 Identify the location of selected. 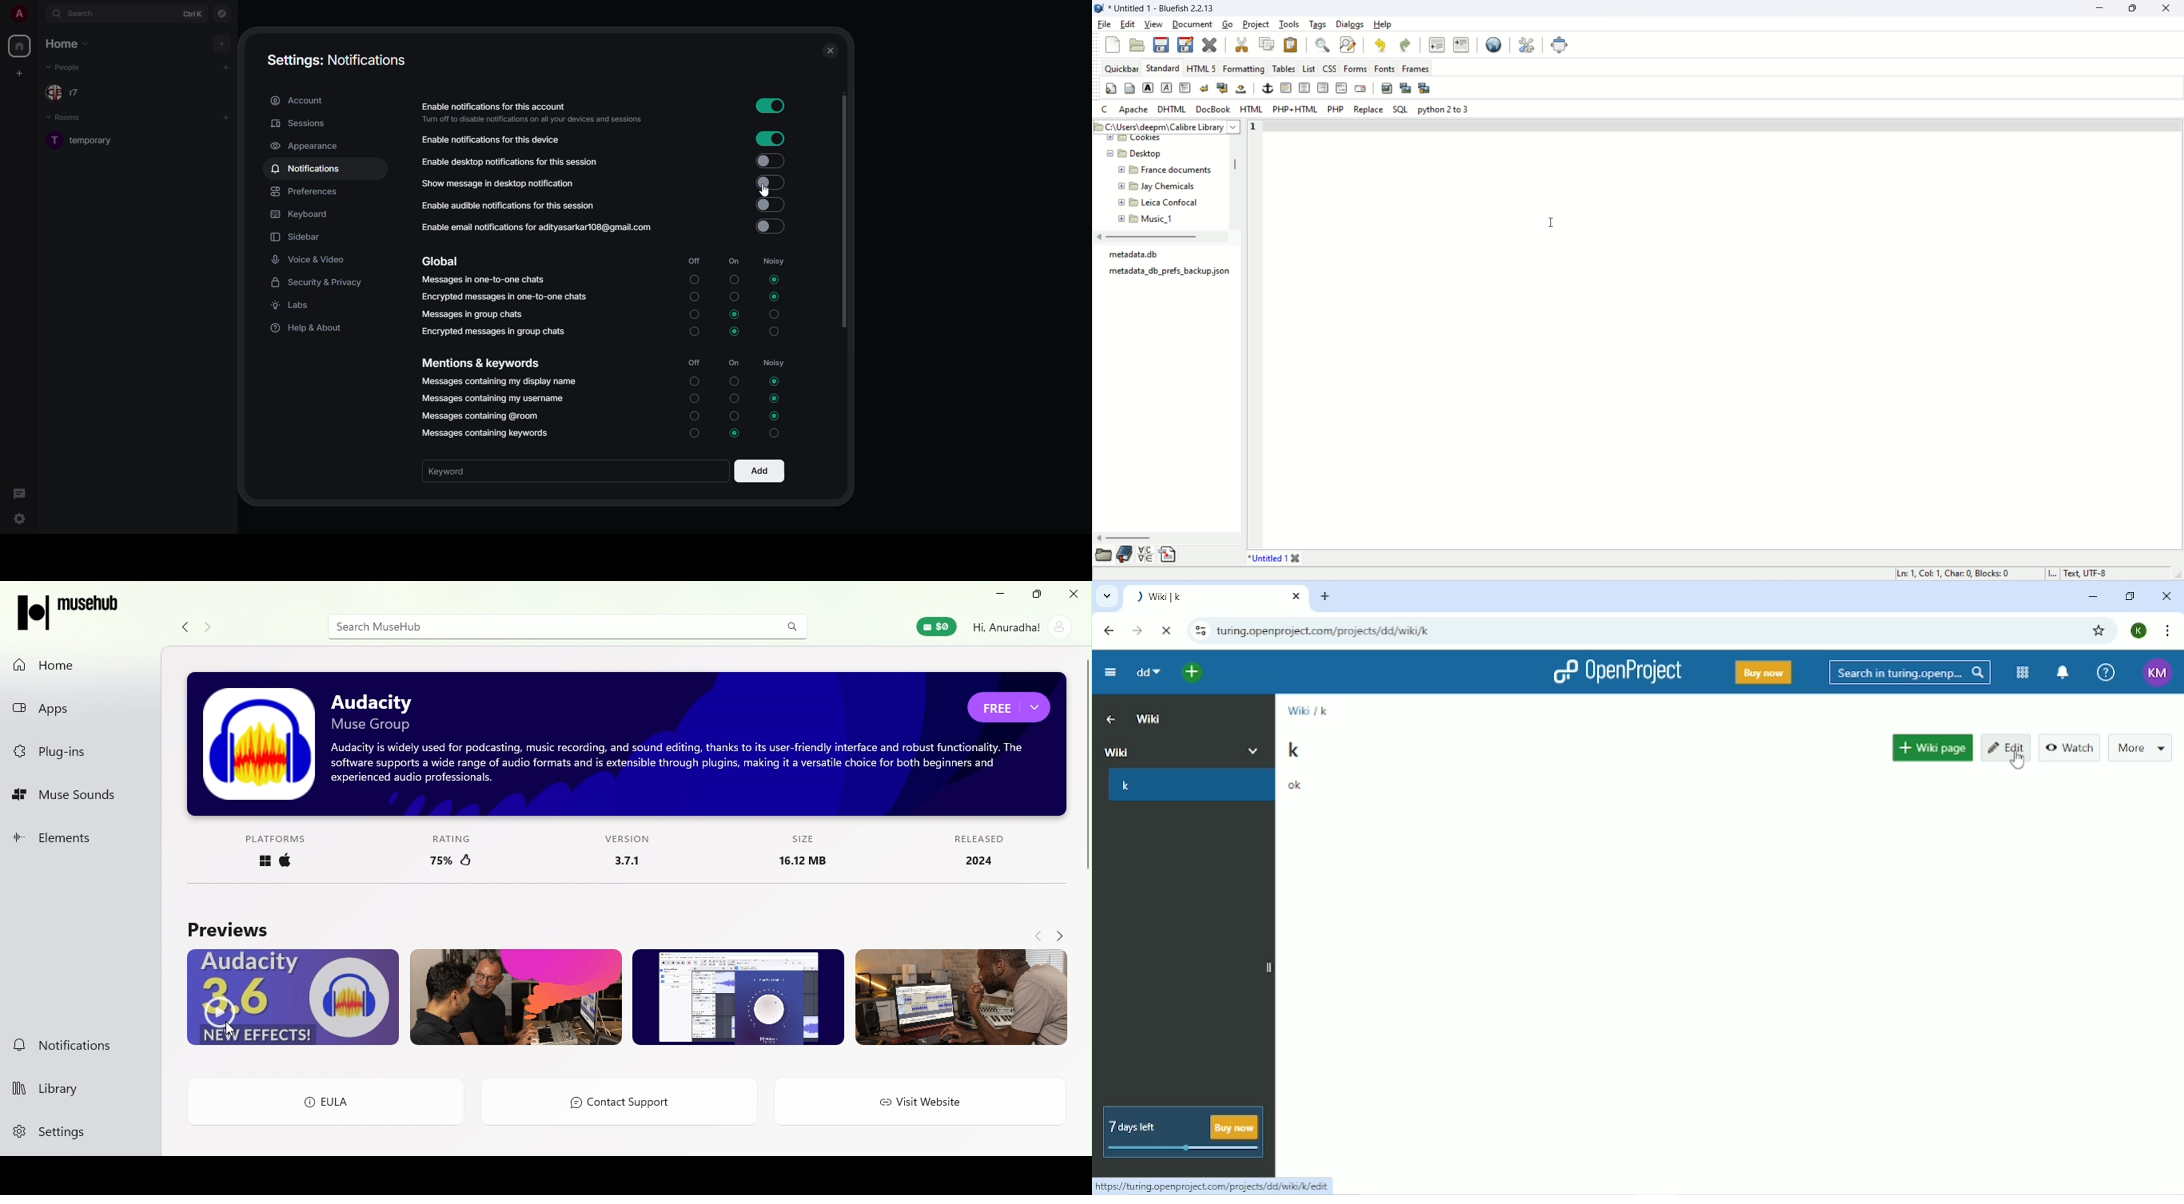
(775, 399).